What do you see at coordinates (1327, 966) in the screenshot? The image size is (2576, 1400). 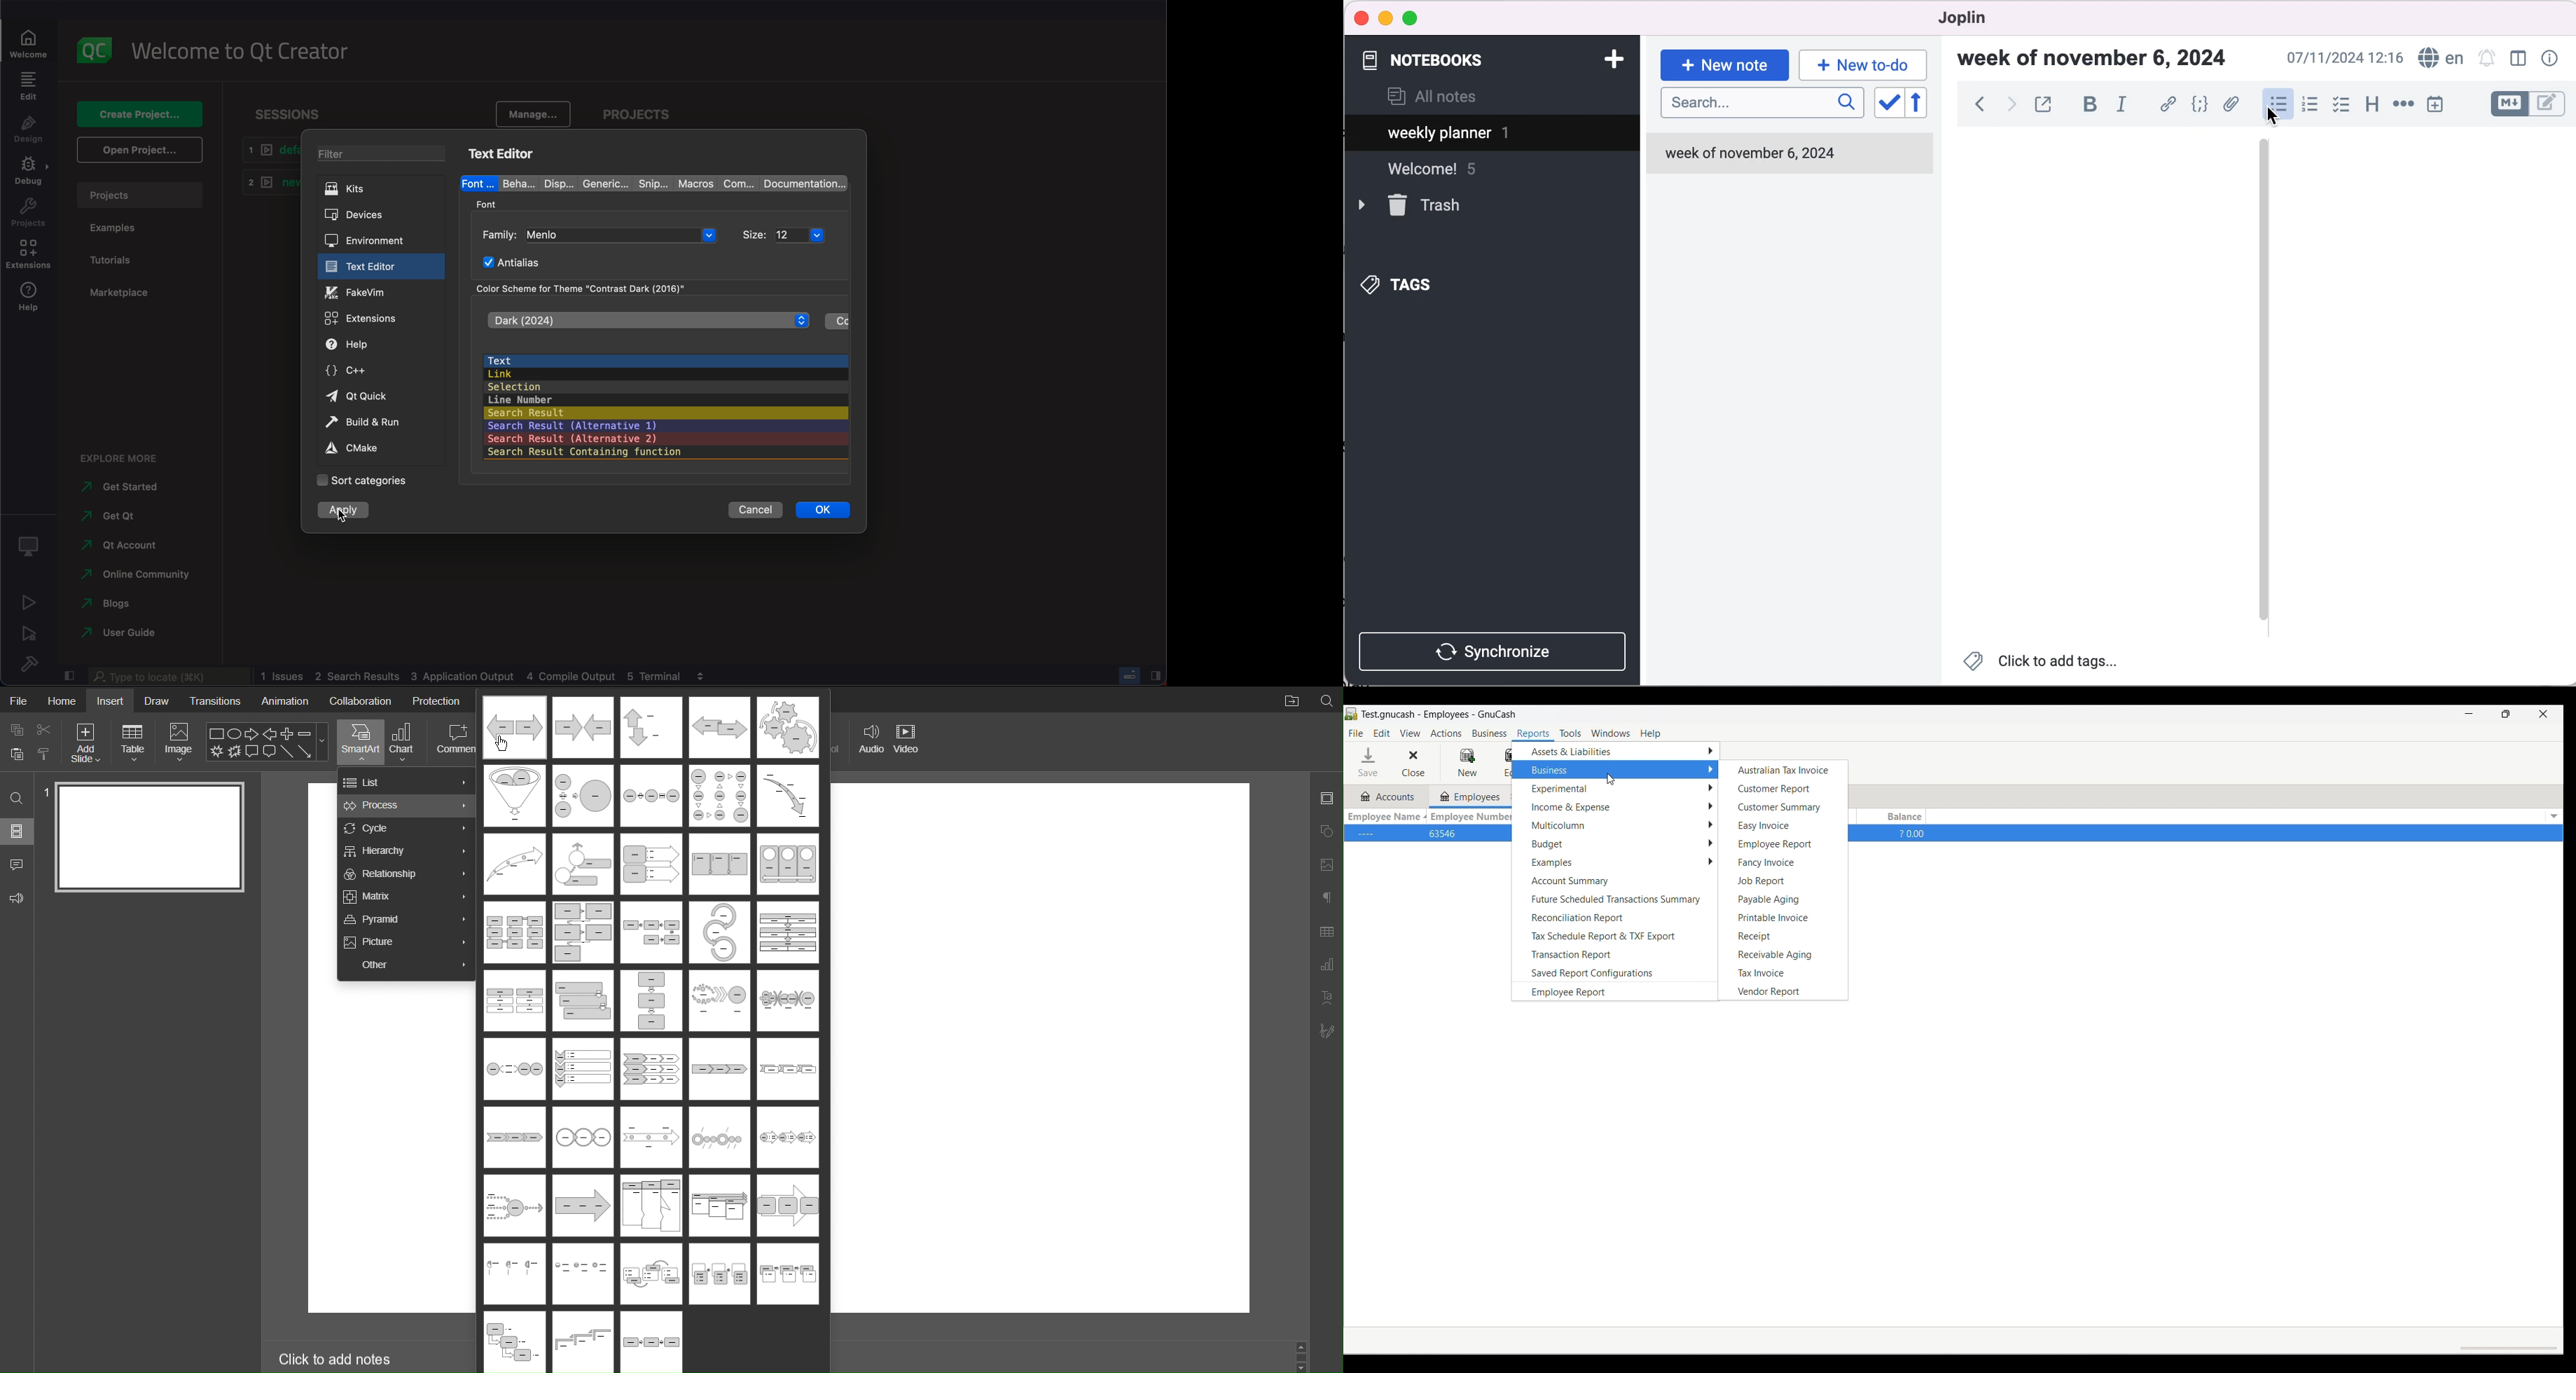 I see `Chart Settings` at bounding box center [1327, 966].